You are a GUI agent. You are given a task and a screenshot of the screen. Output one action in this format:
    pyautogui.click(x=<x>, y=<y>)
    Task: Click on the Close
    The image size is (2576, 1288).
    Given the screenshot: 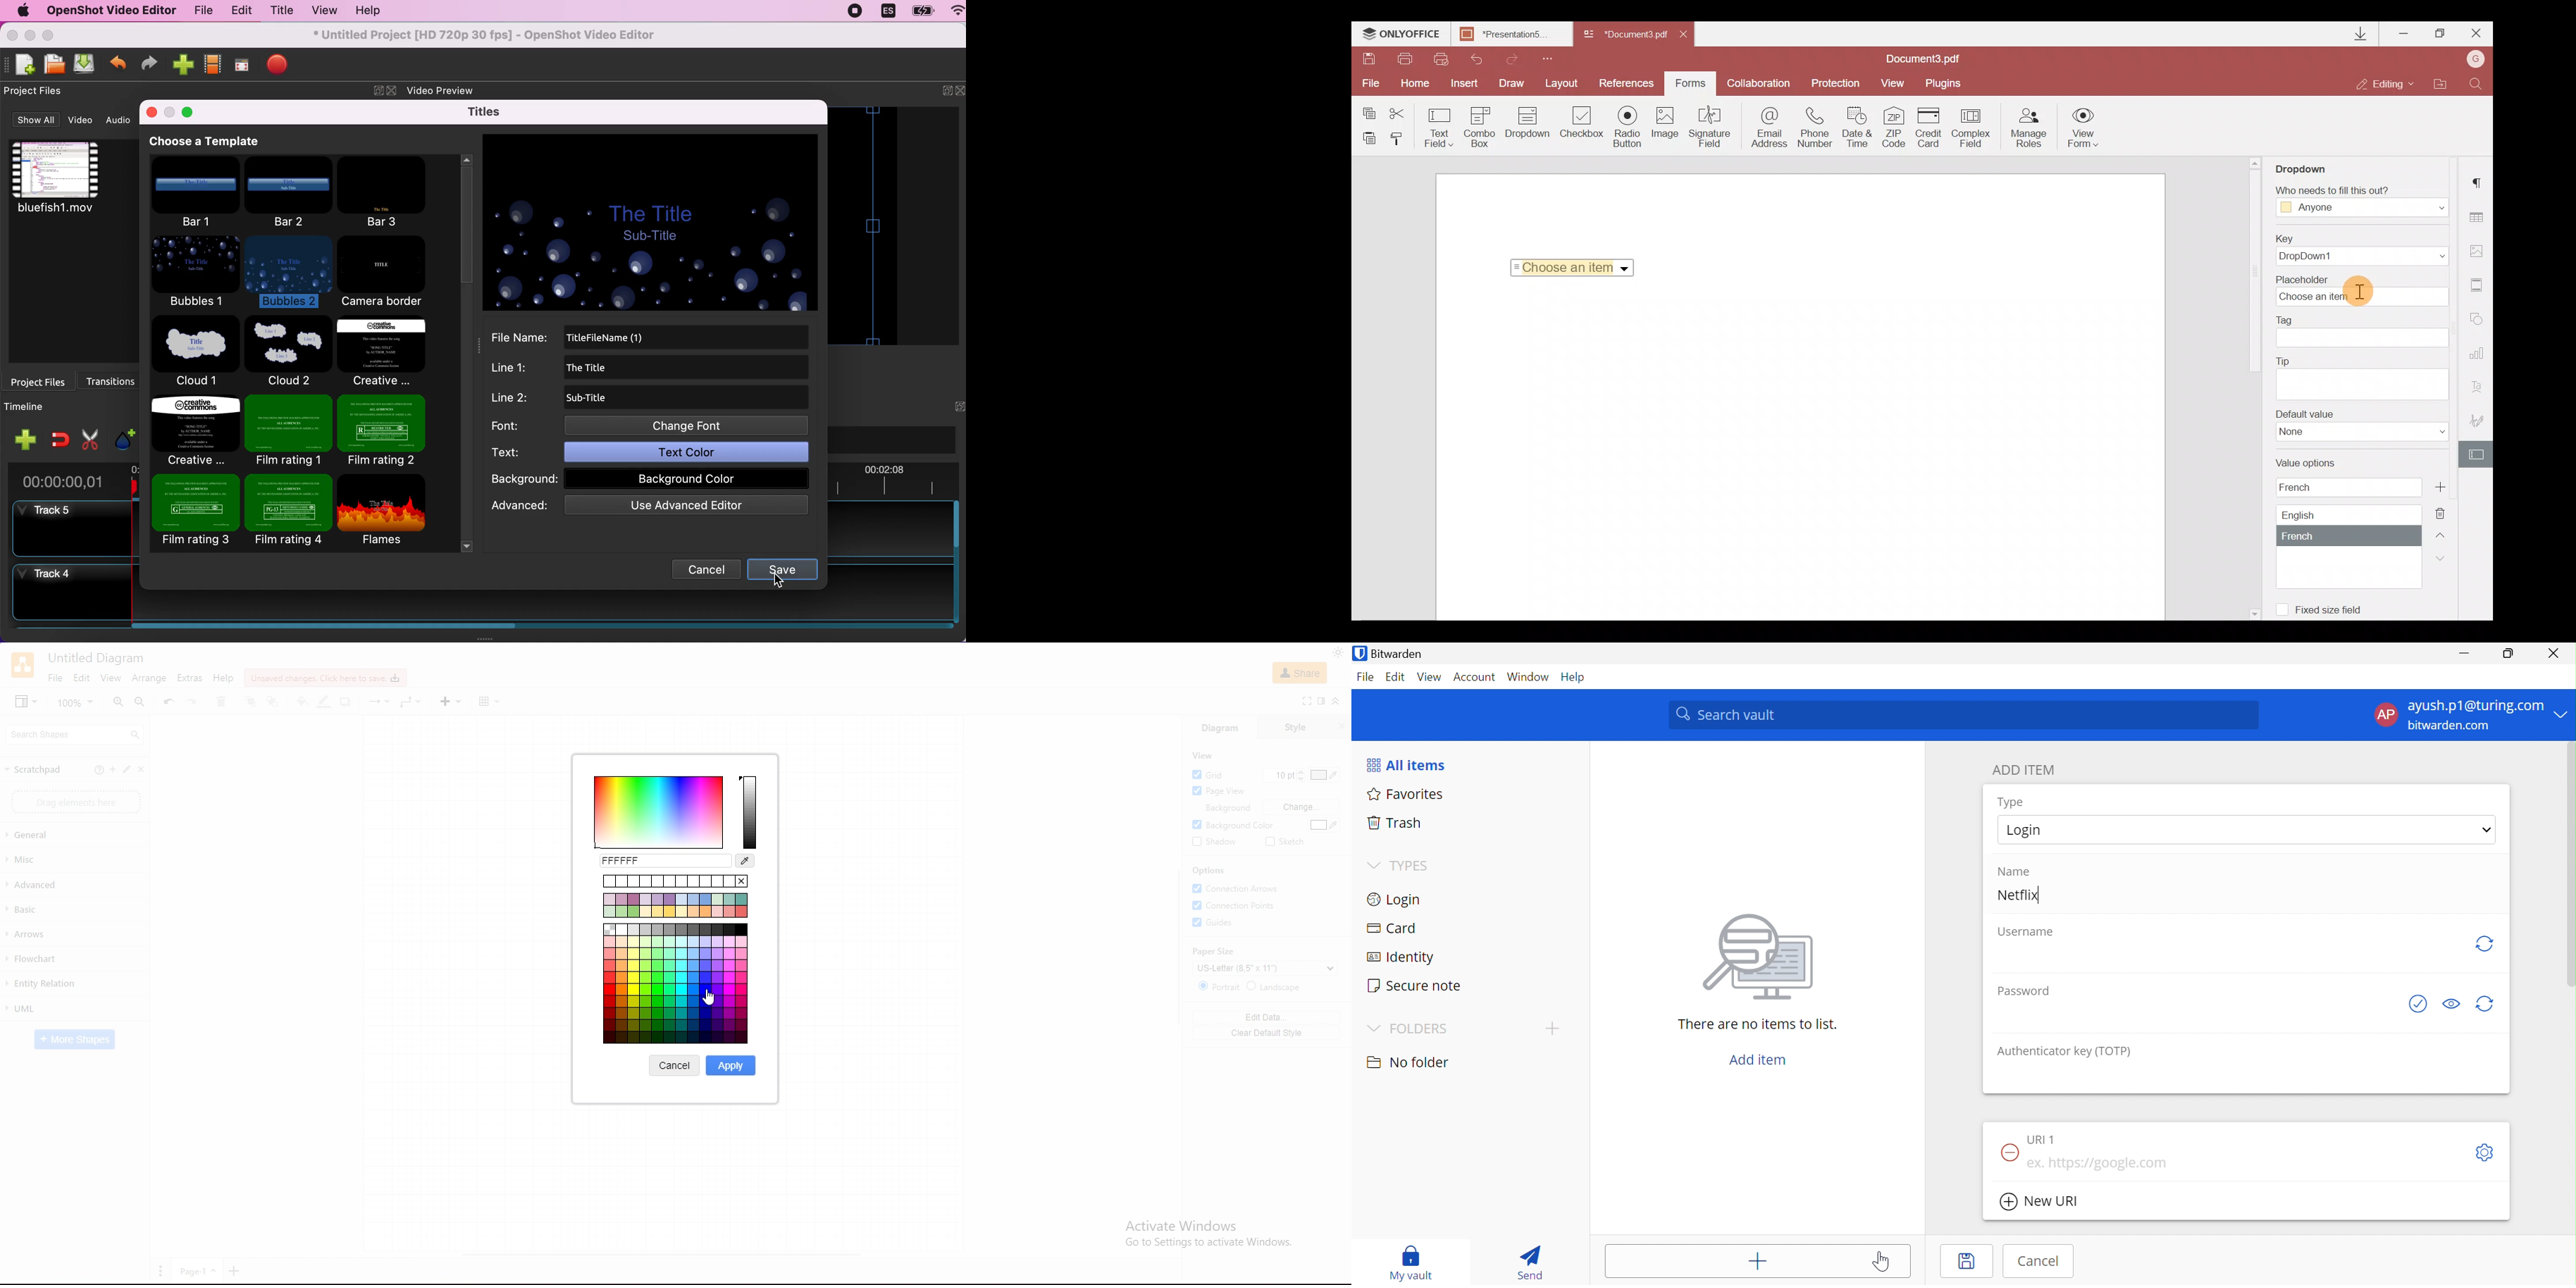 What is the action you would take?
    pyautogui.click(x=1688, y=32)
    